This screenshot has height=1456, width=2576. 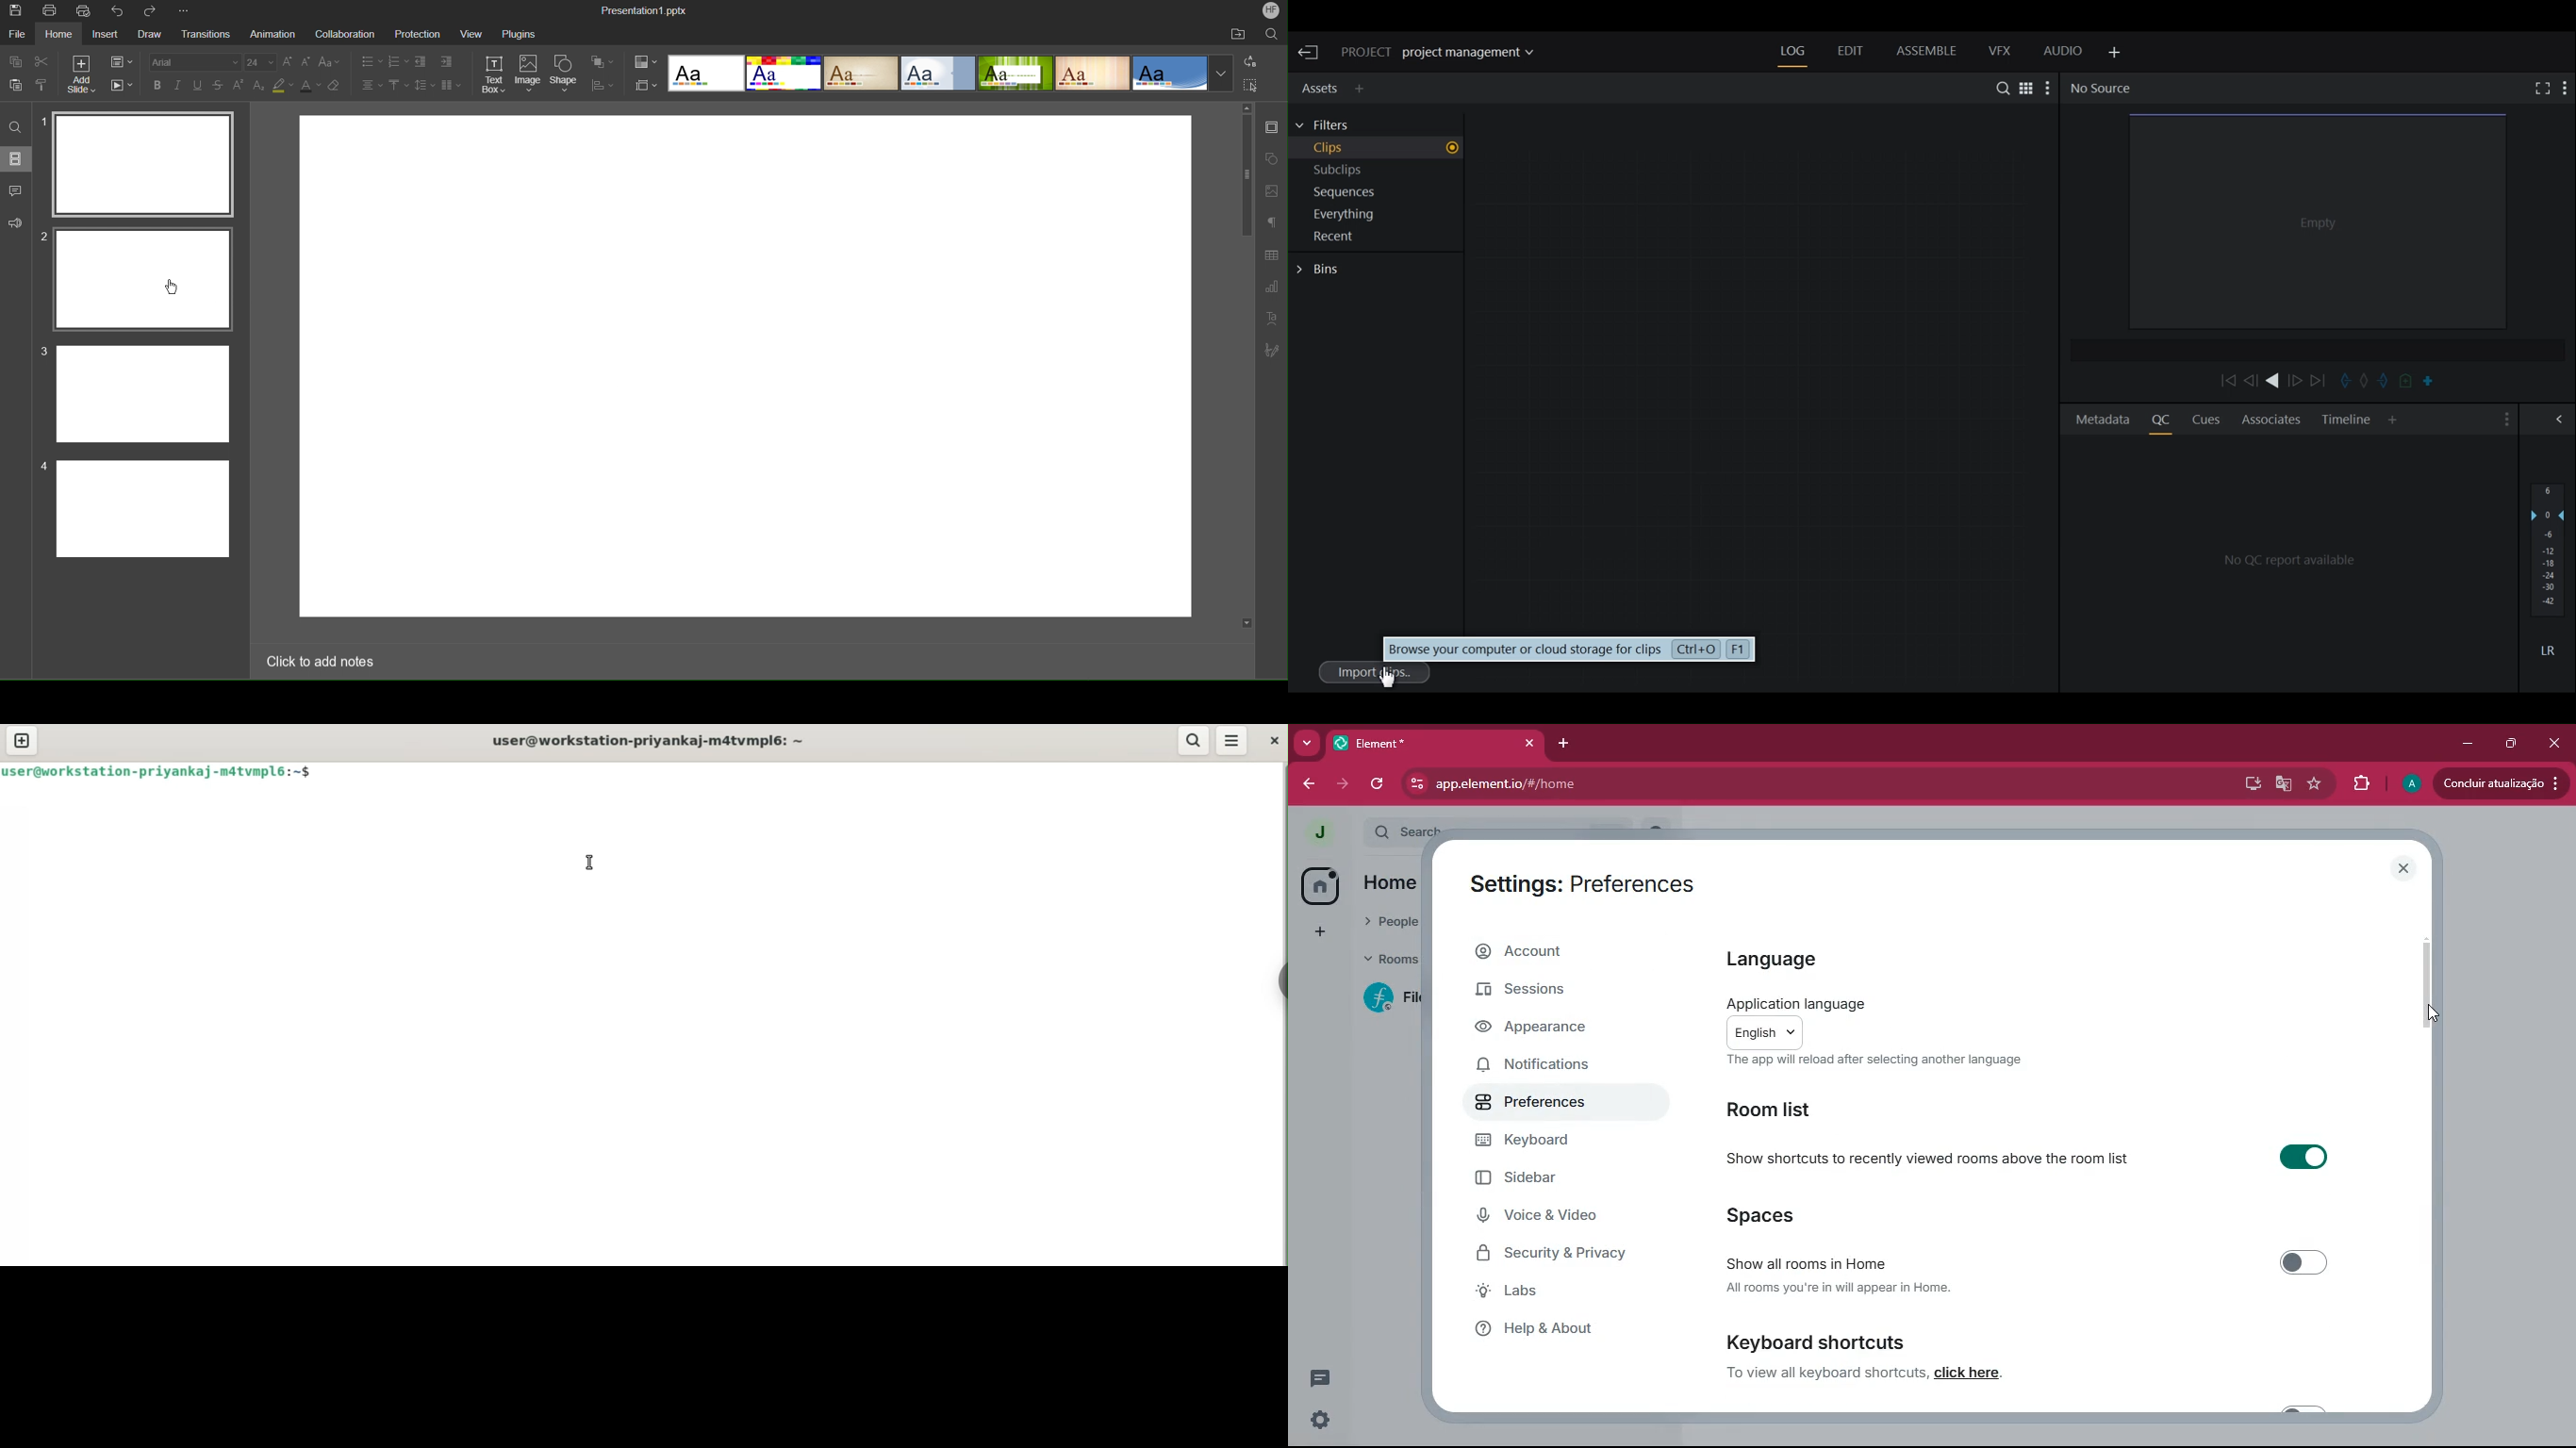 What do you see at coordinates (1379, 784) in the screenshot?
I see `refresh` at bounding box center [1379, 784].